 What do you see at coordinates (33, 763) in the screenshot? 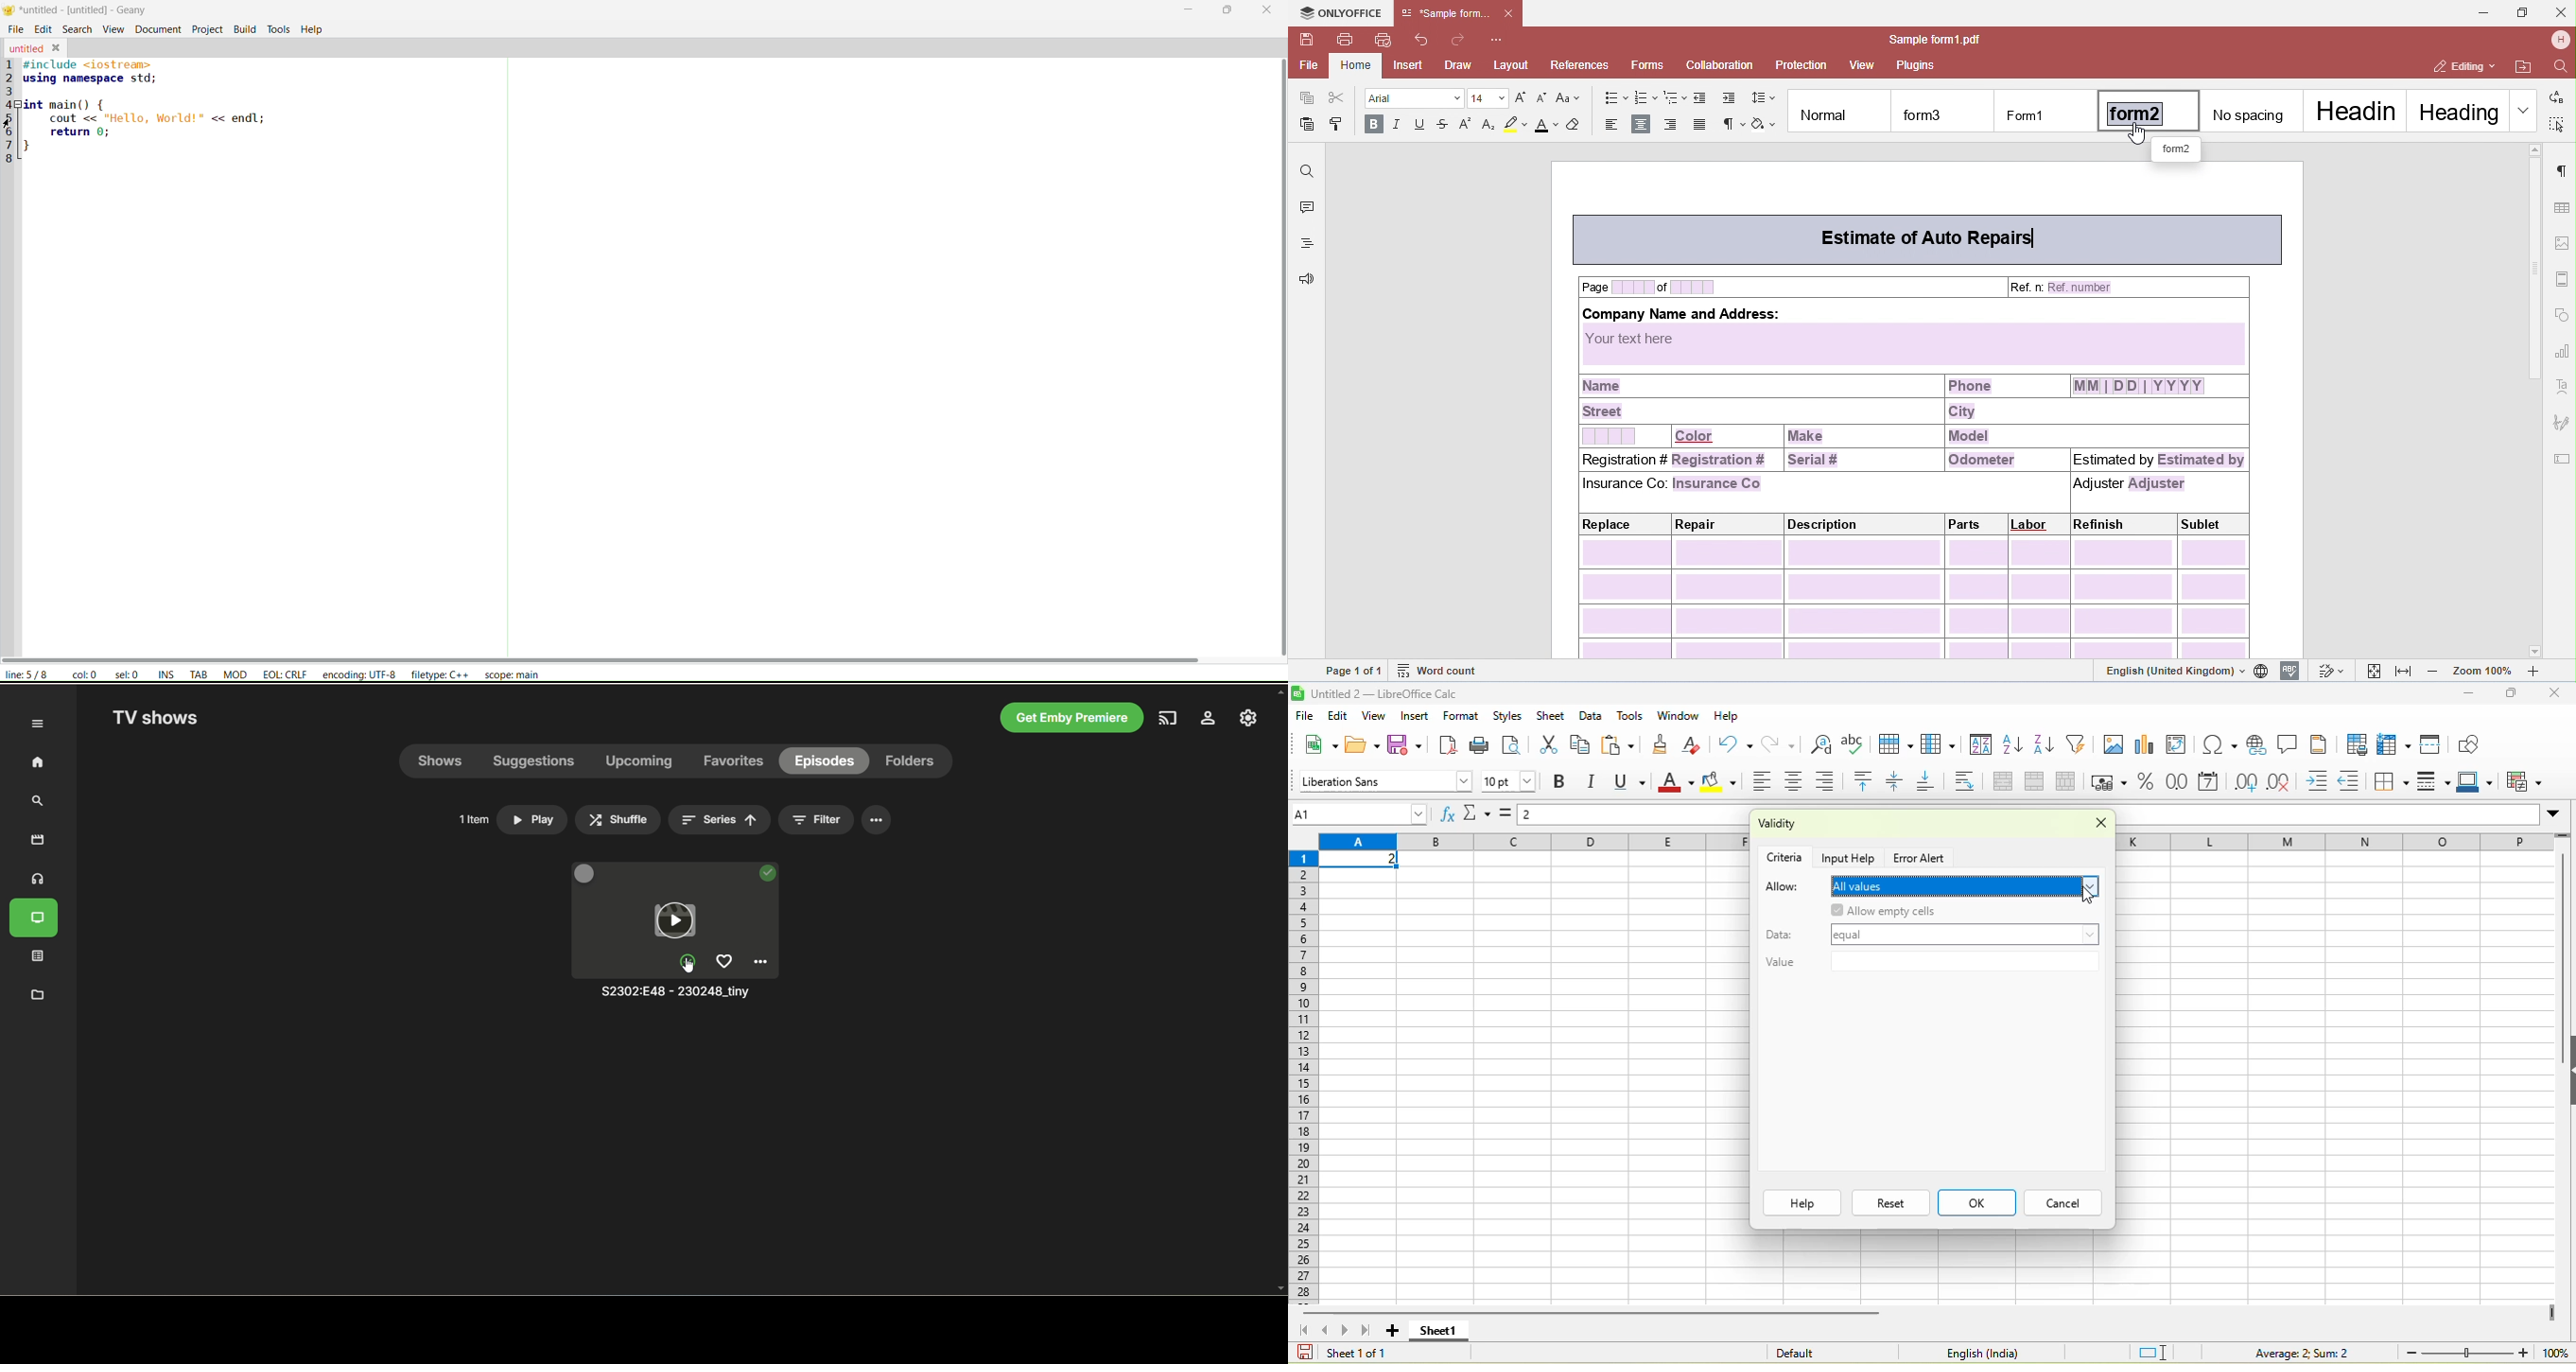
I see `home` at bounding box center [33, 763].